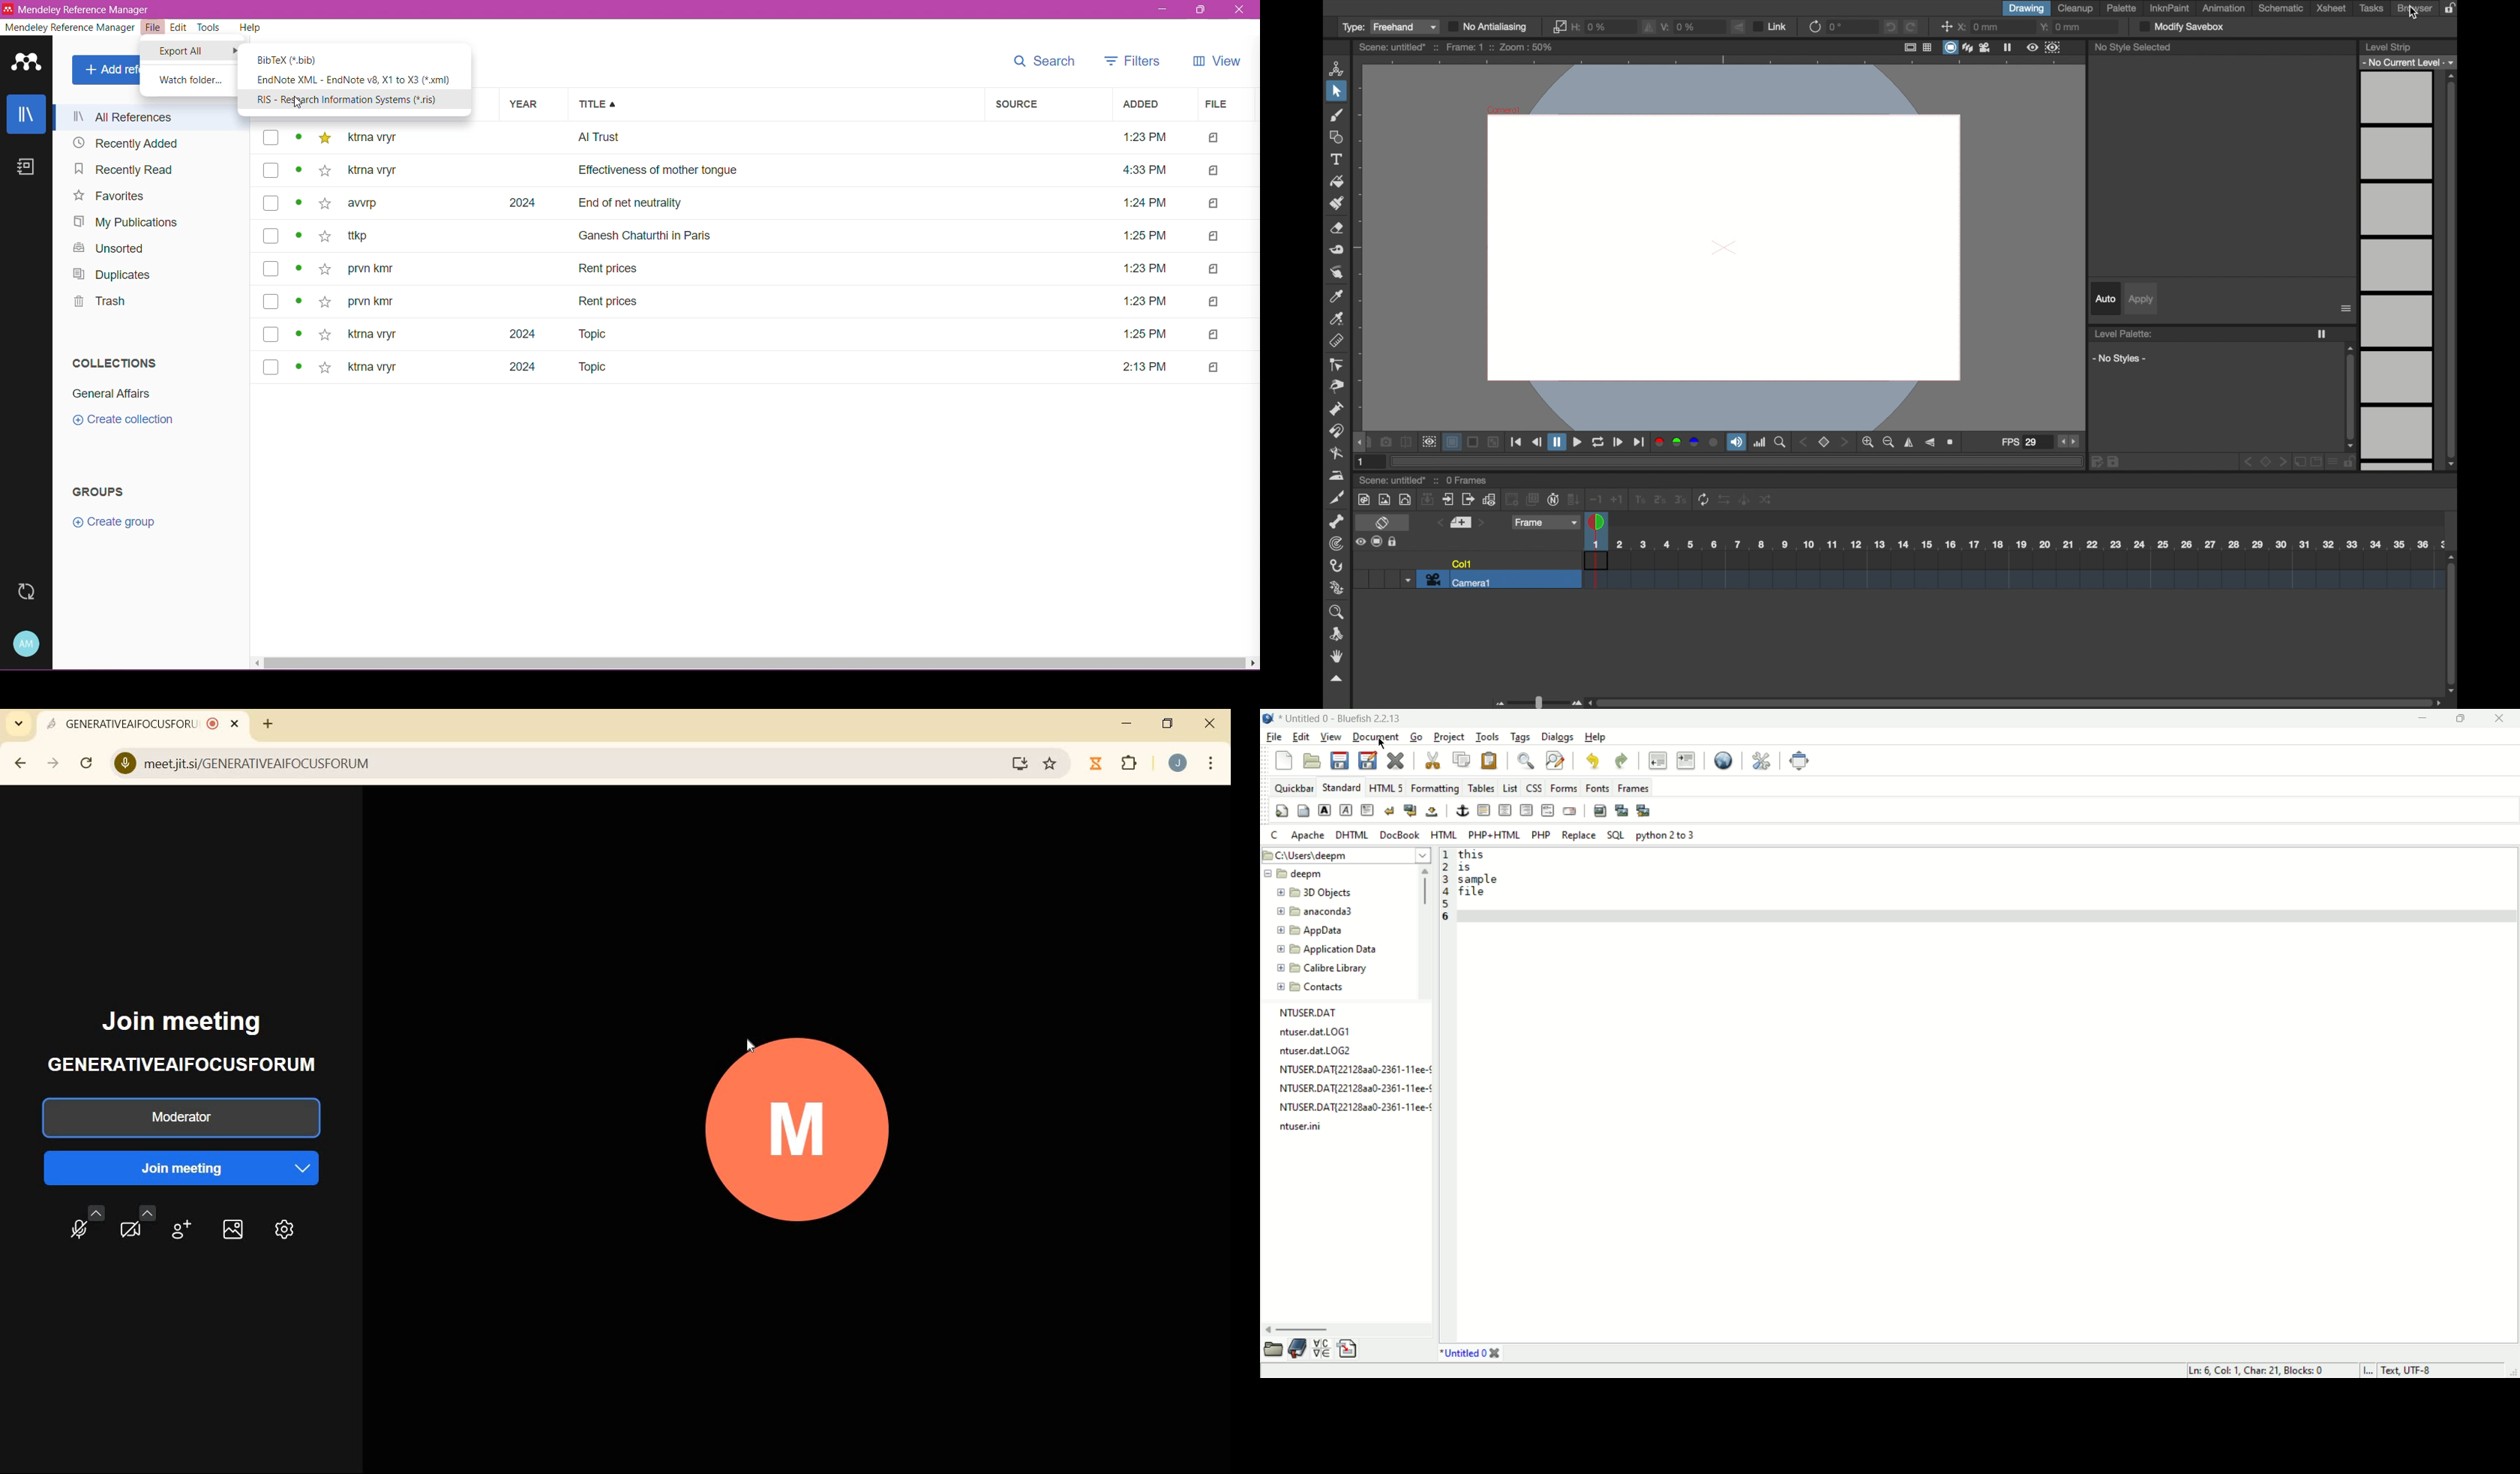 The height and width of the screenshot is (1484, 2520). Describe the element at coordinates (121, 169) in the screenshot. I see `Recently Read` at that location.